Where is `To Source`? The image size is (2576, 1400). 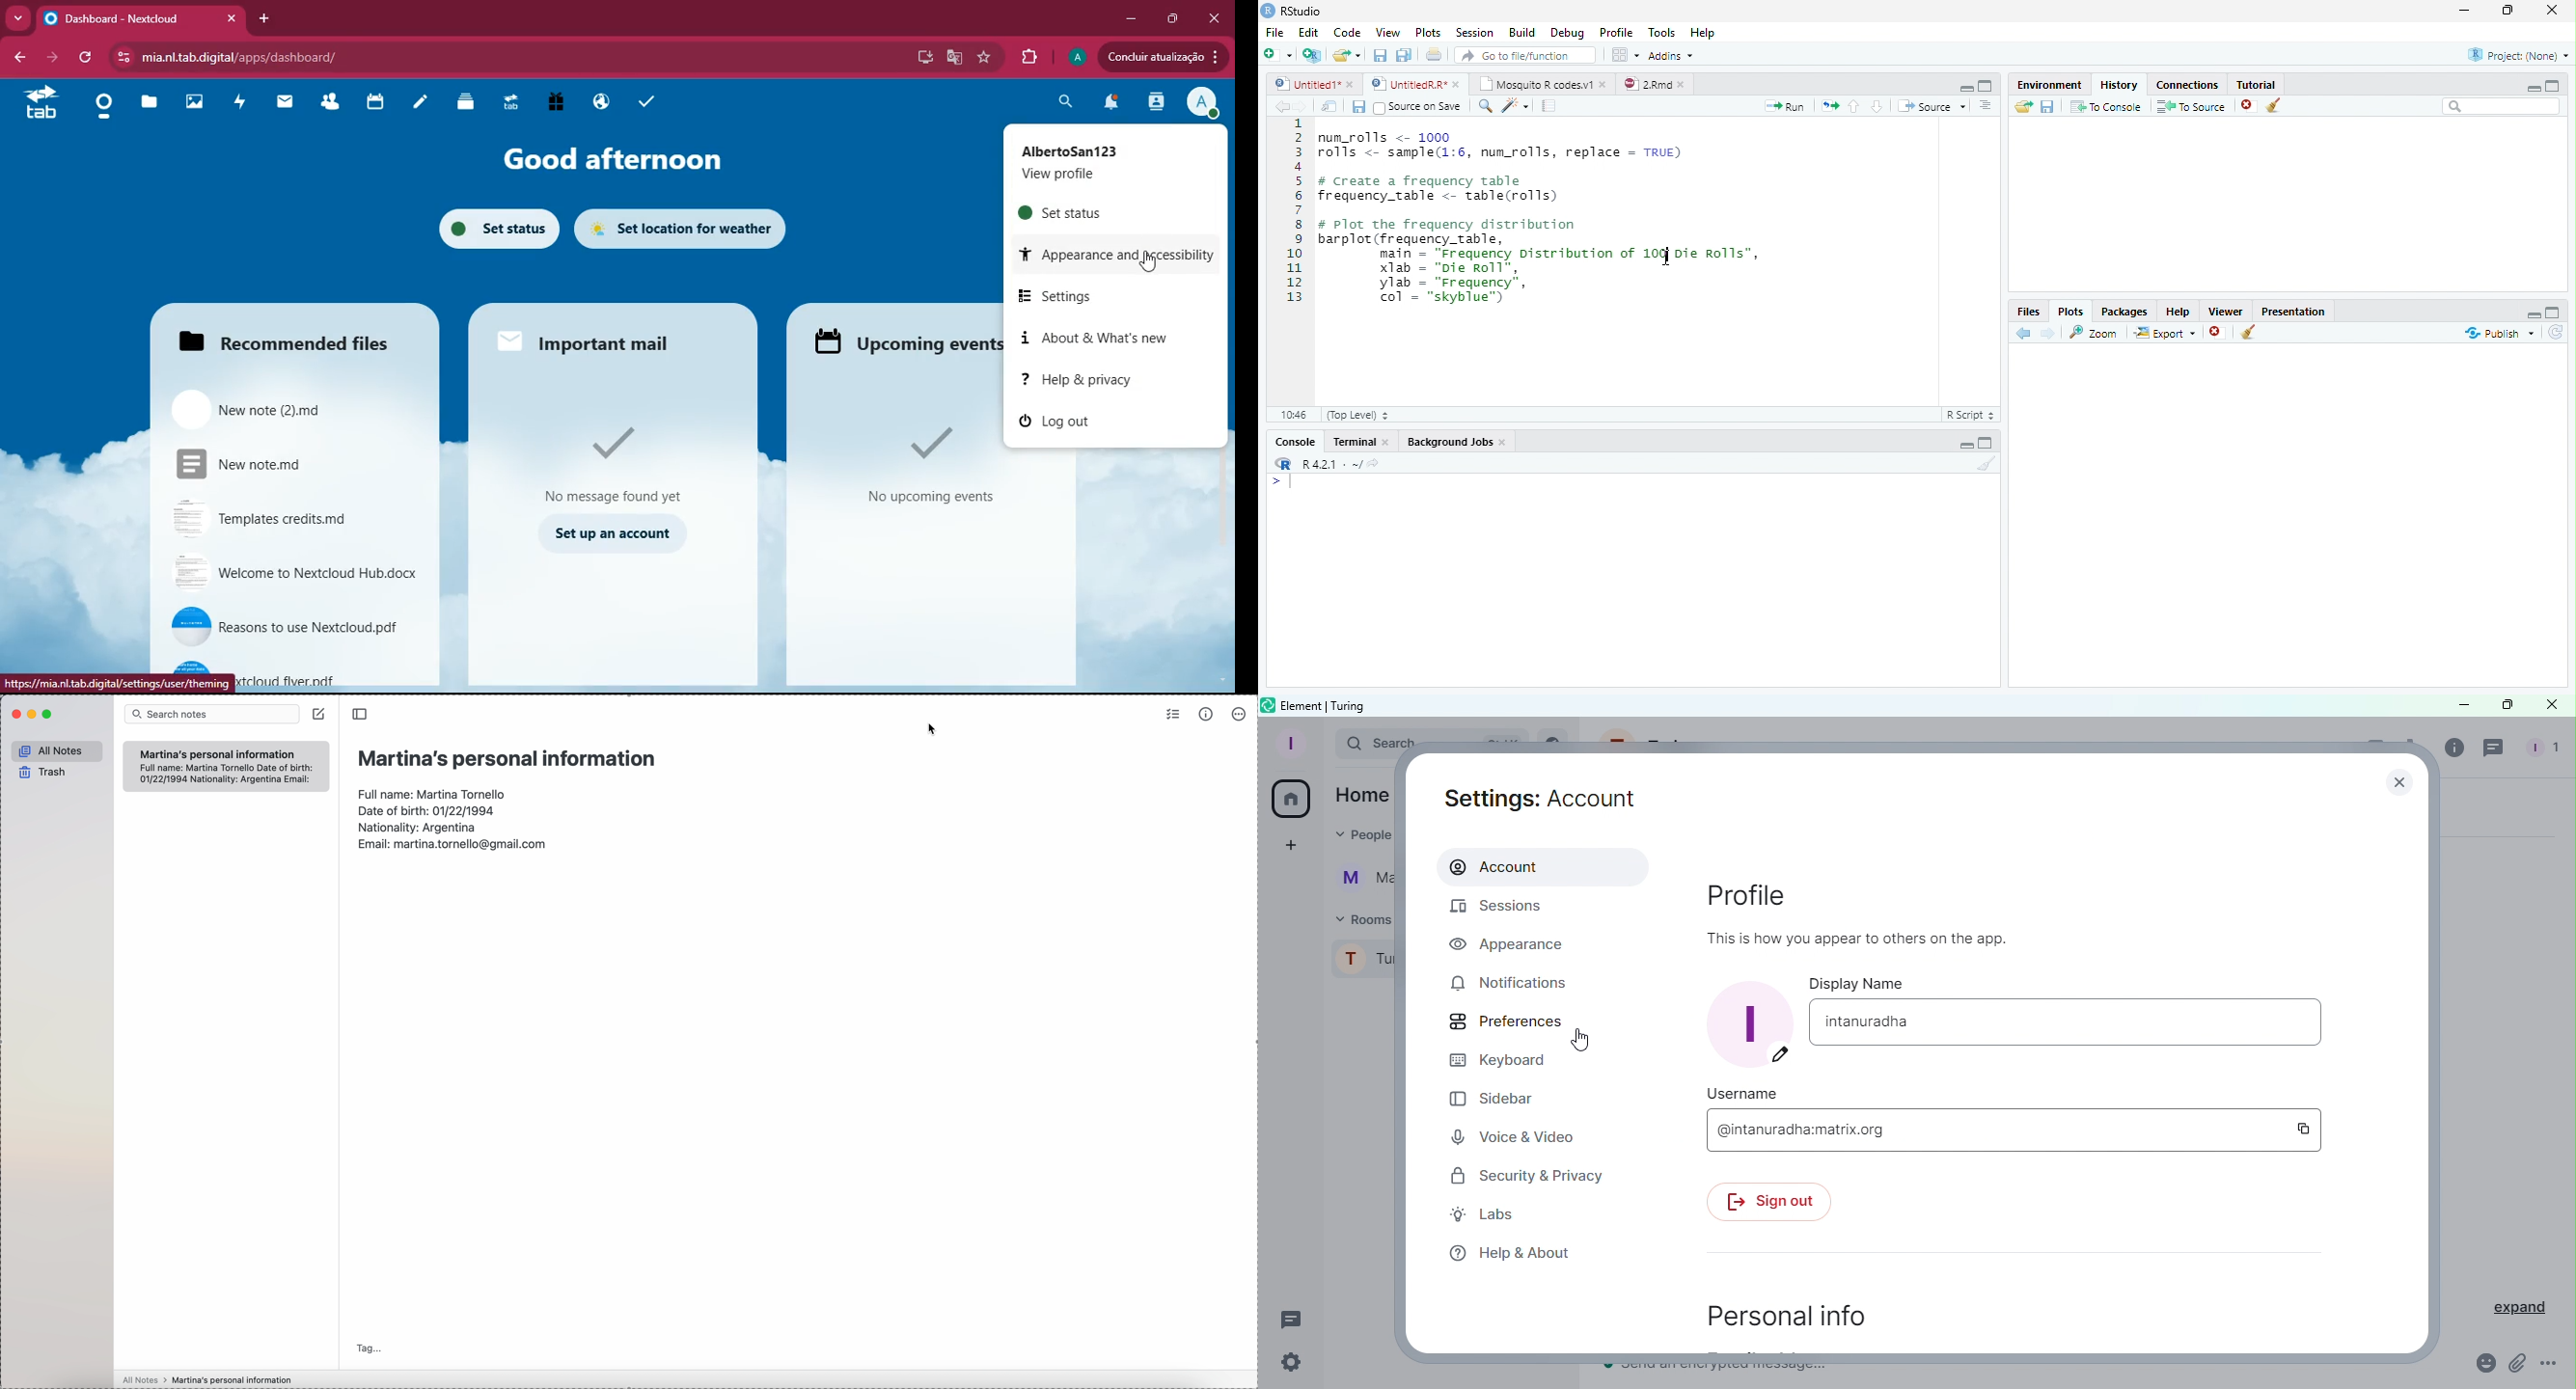 To Source is located at coordinates (2191, 106).